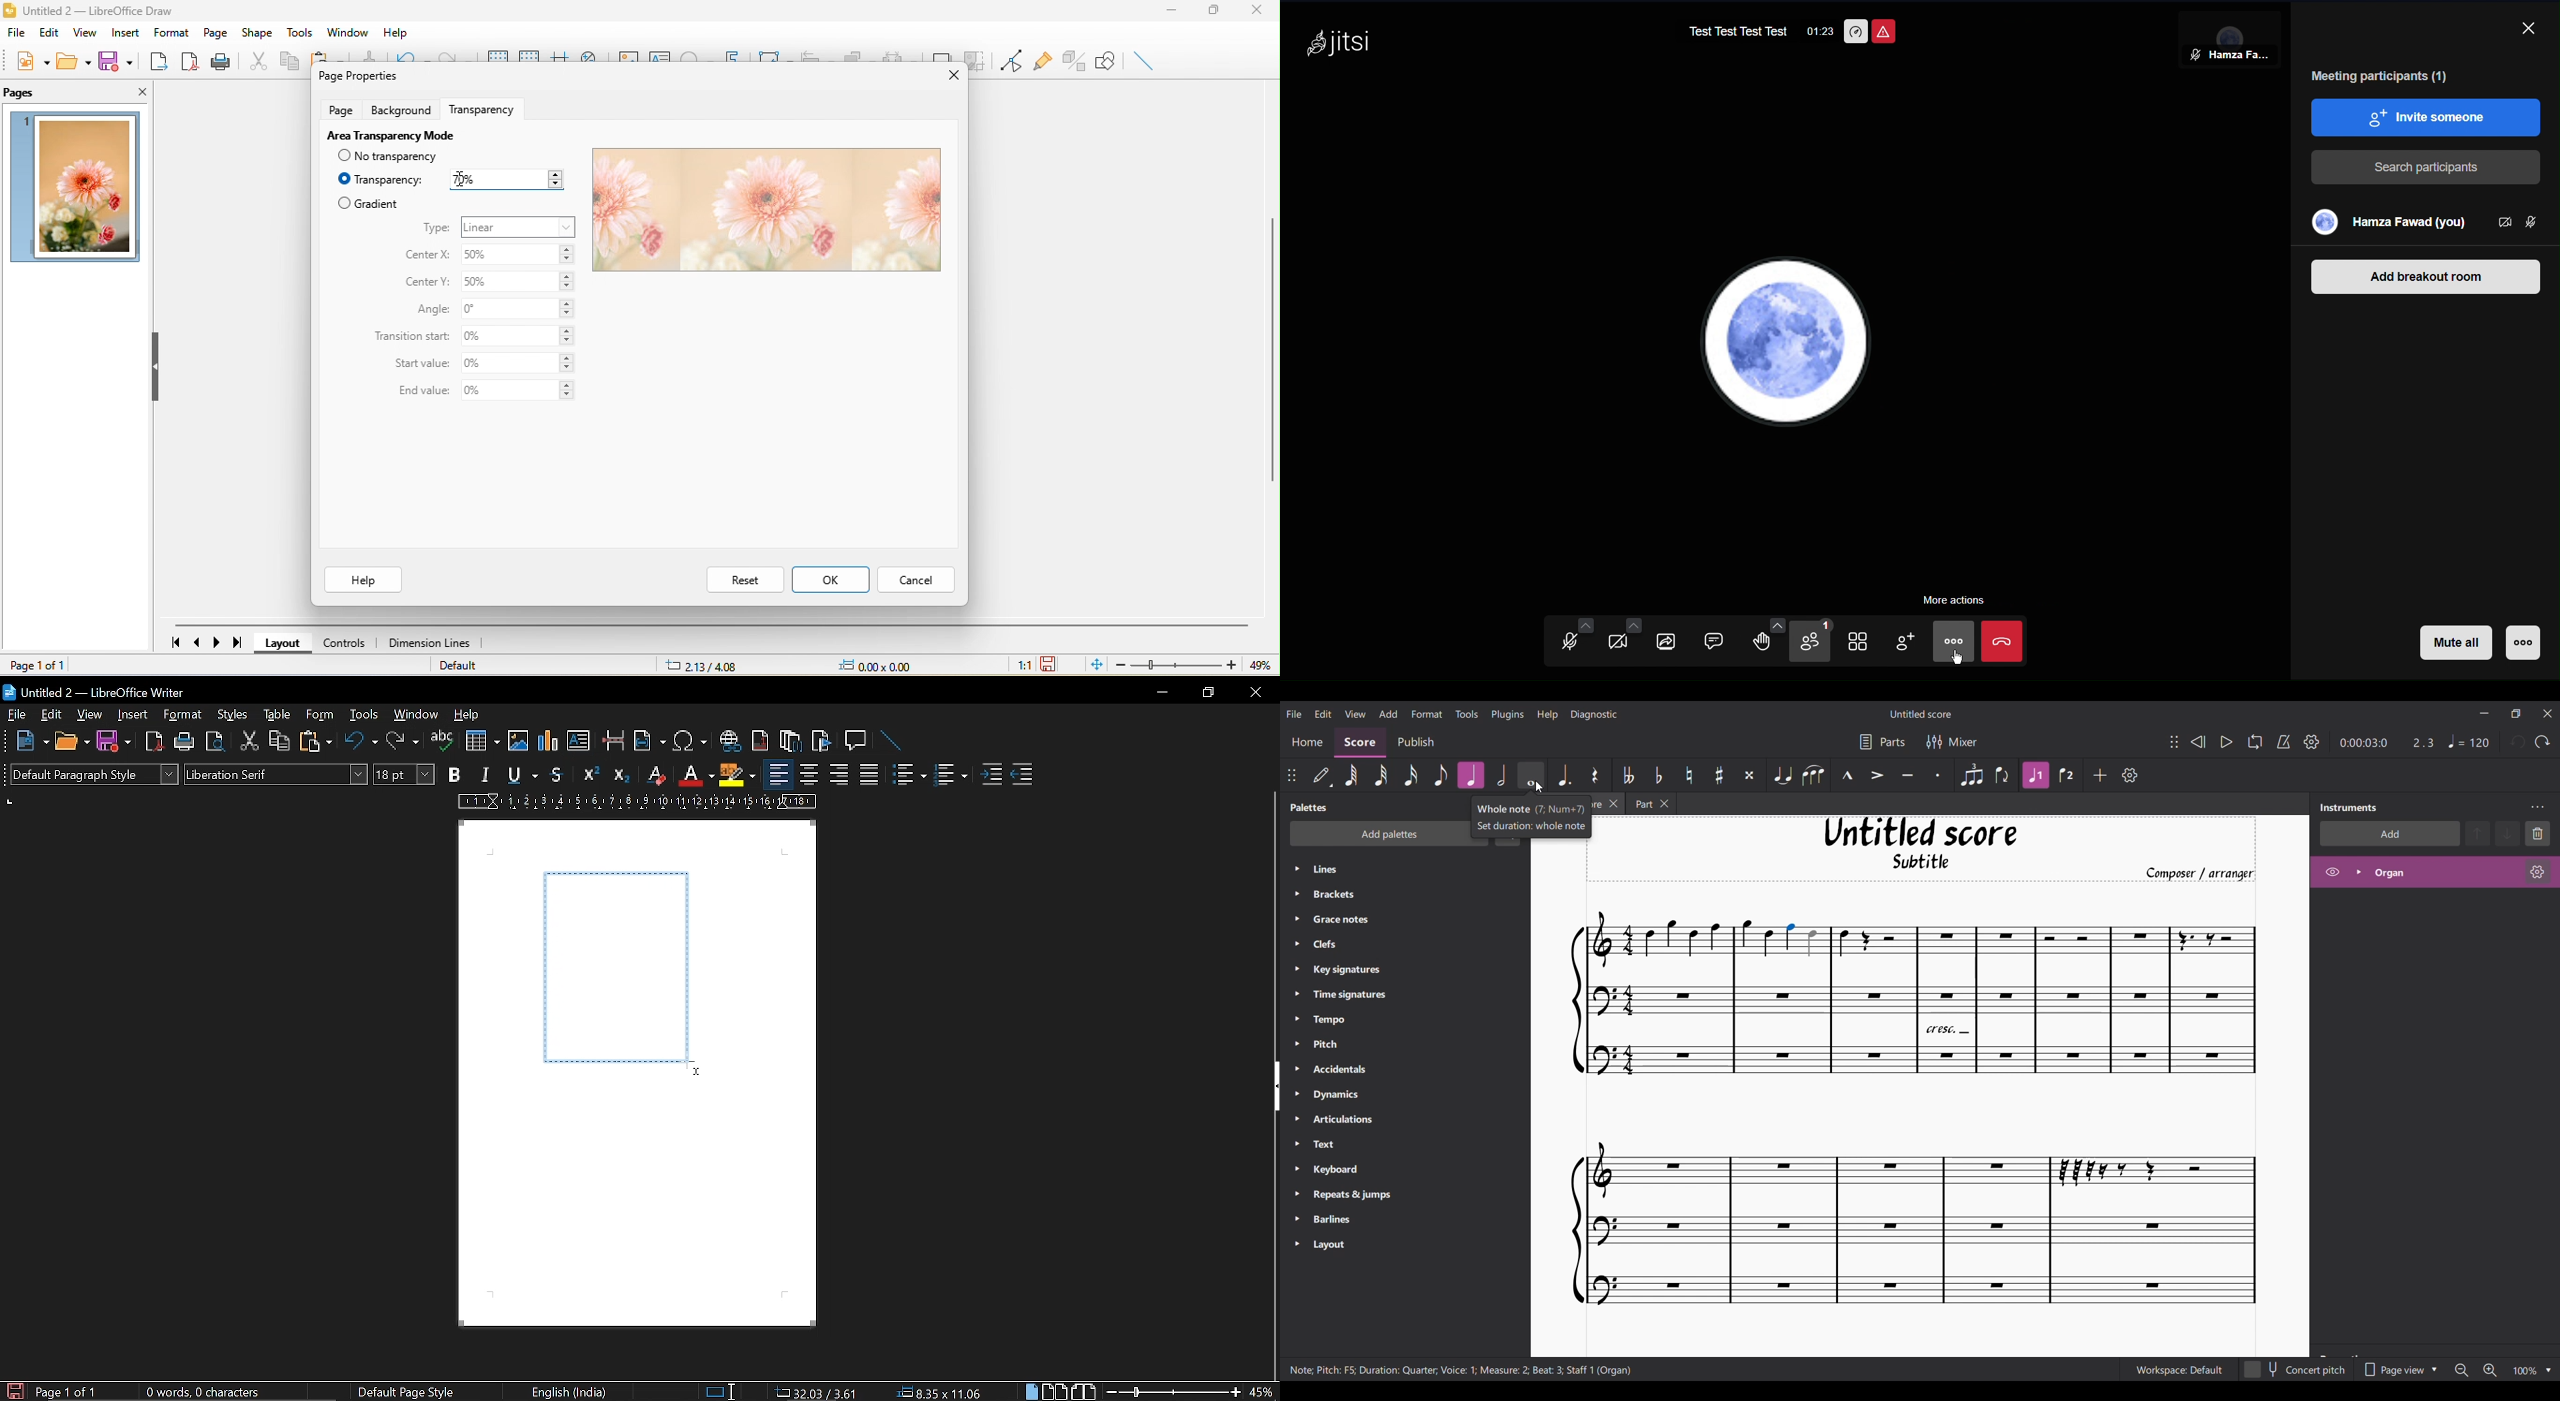  I want to click on Toggle double sharp, so click(1749, 776).